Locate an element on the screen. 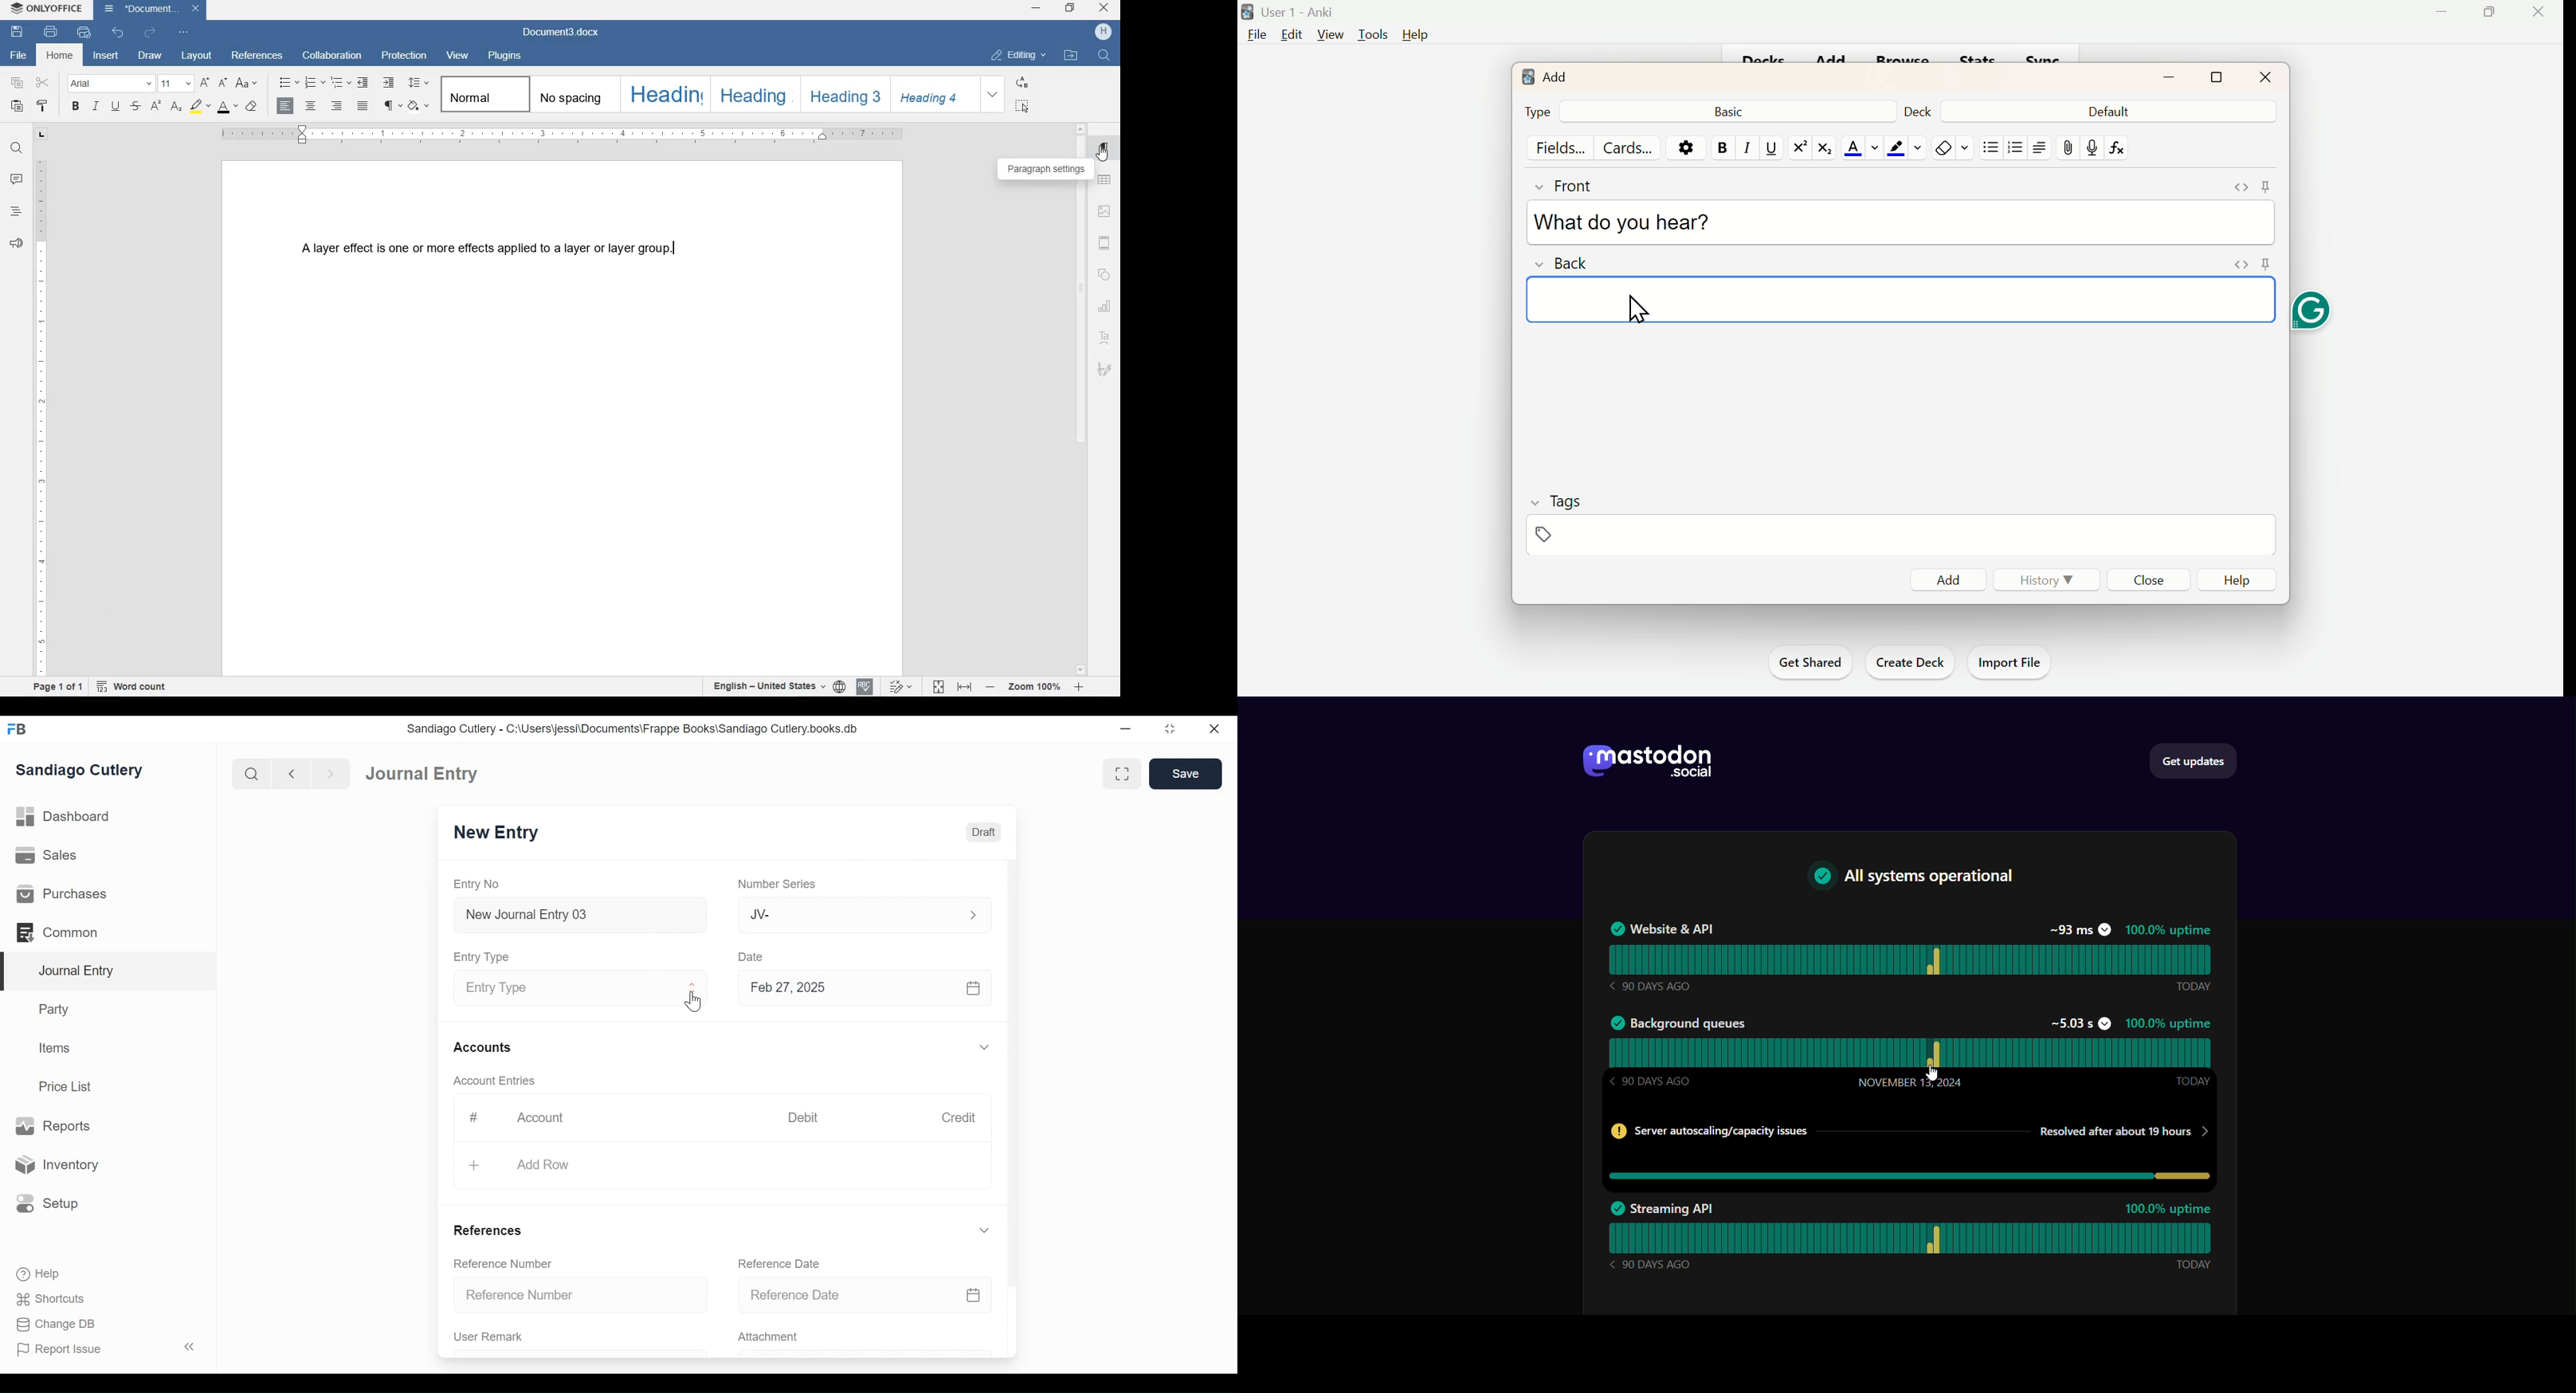 Image resolution: width=2576 pixels, height=1400 pixels. EDITING is located at coordinates (1019, 55).